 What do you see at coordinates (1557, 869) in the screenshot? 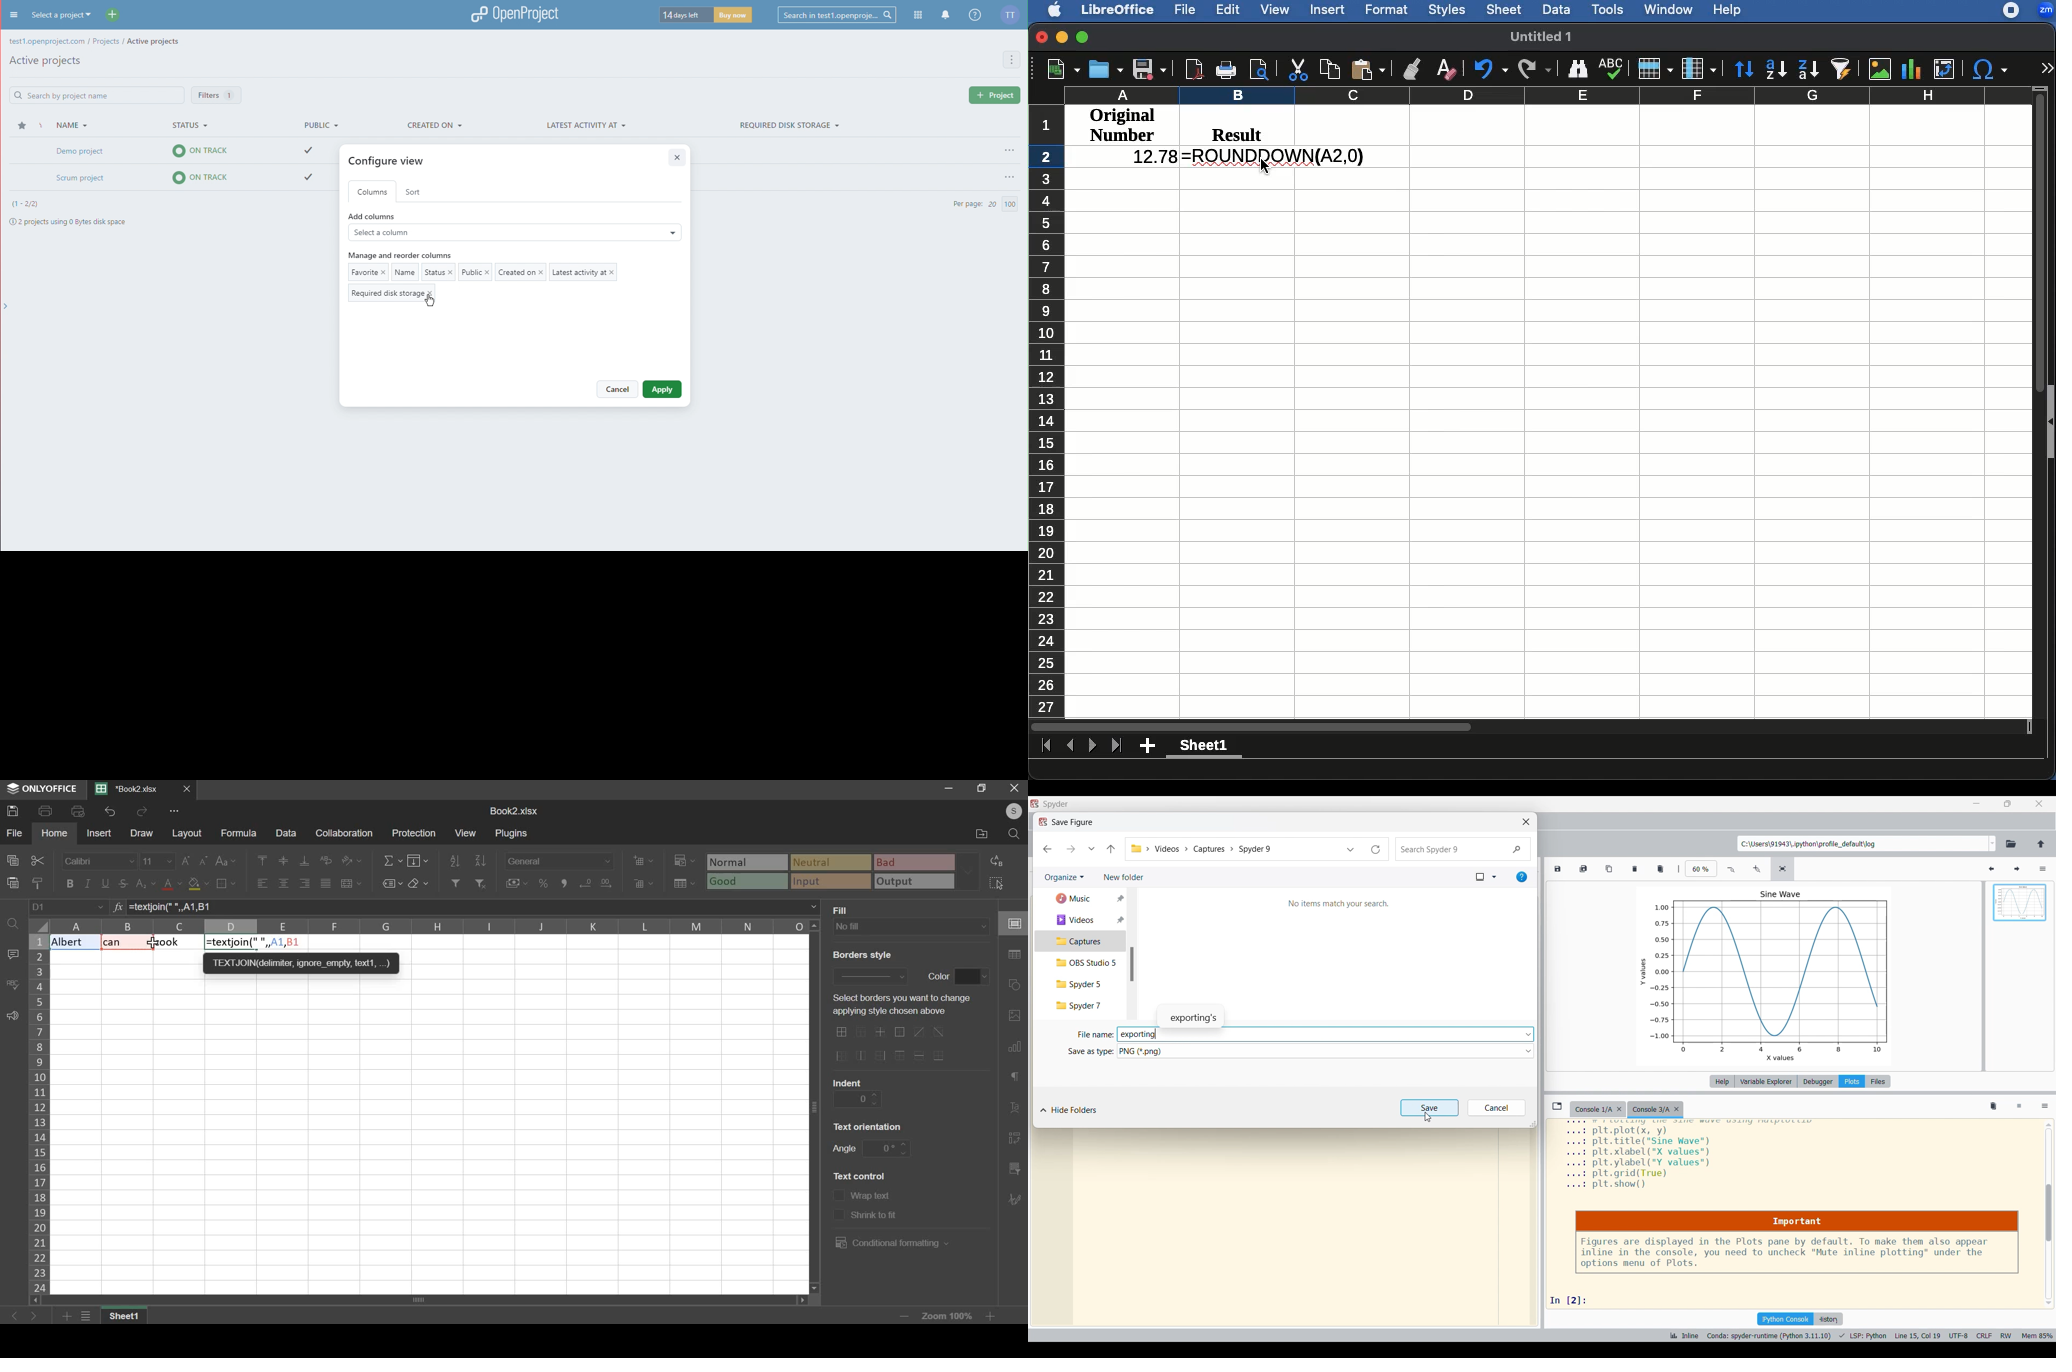
I see `Save plot as` at bounding box center [1557, 869].